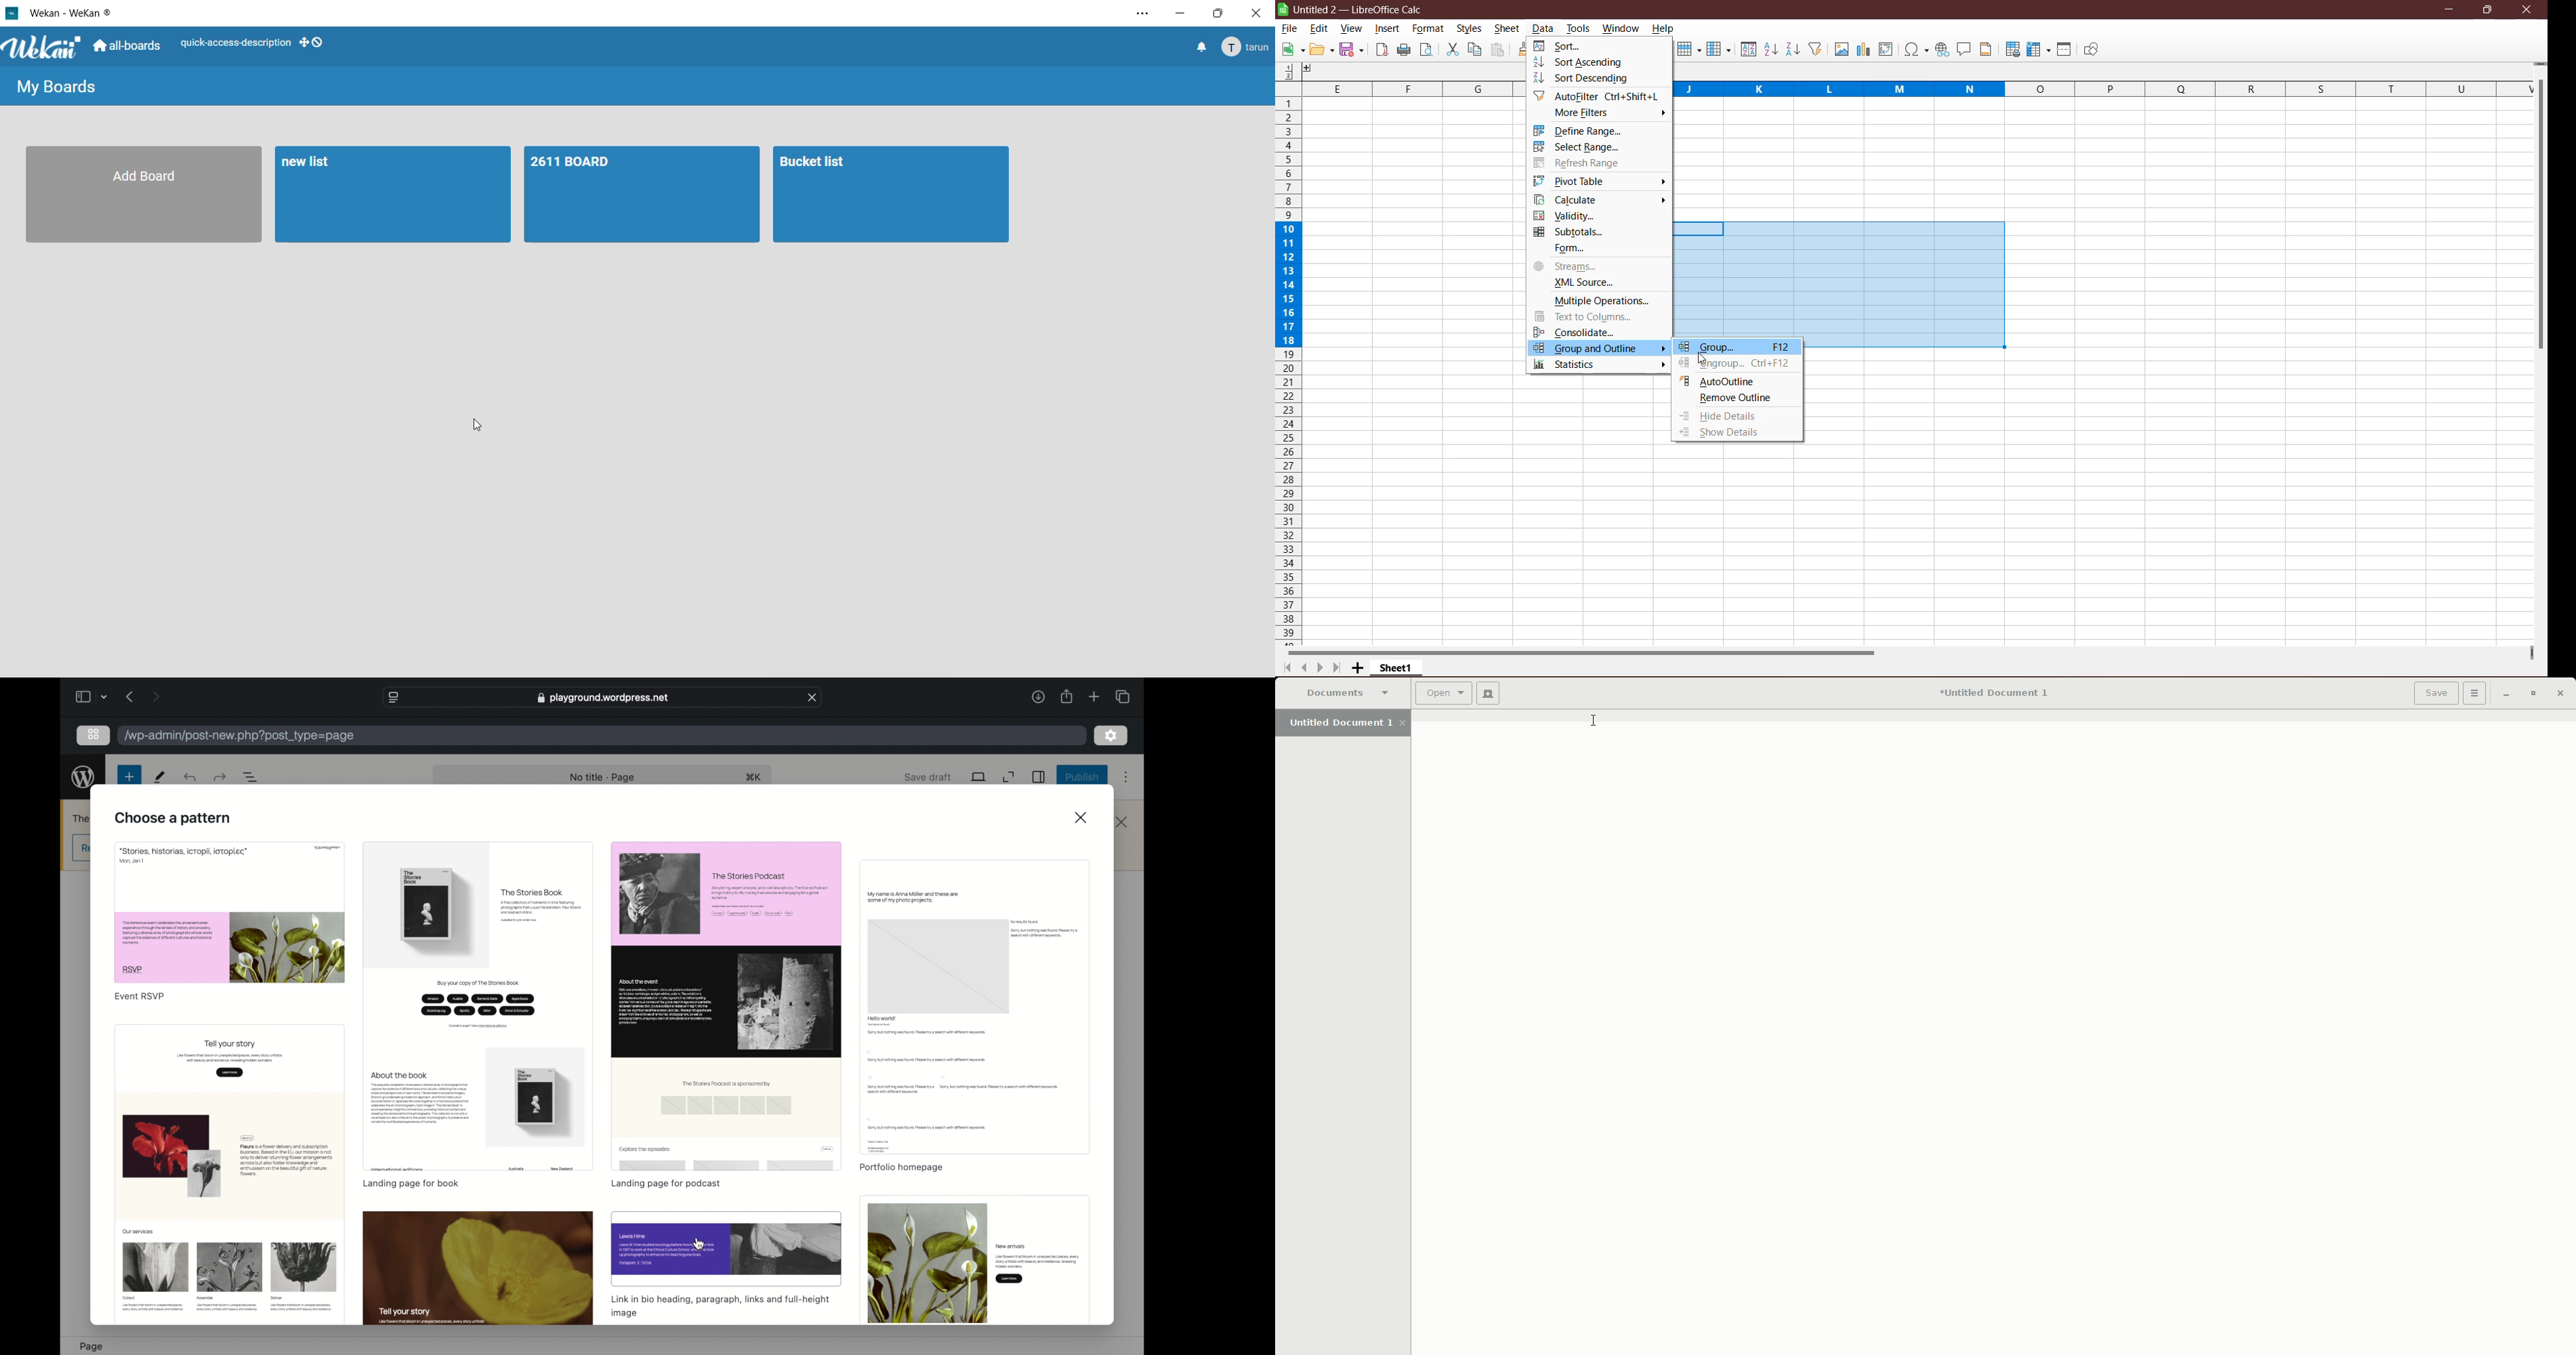  What do you see at coordinates (1587, 80) in the screenshot?
I see `Sort Descending` at bounding box center [1587, 80].